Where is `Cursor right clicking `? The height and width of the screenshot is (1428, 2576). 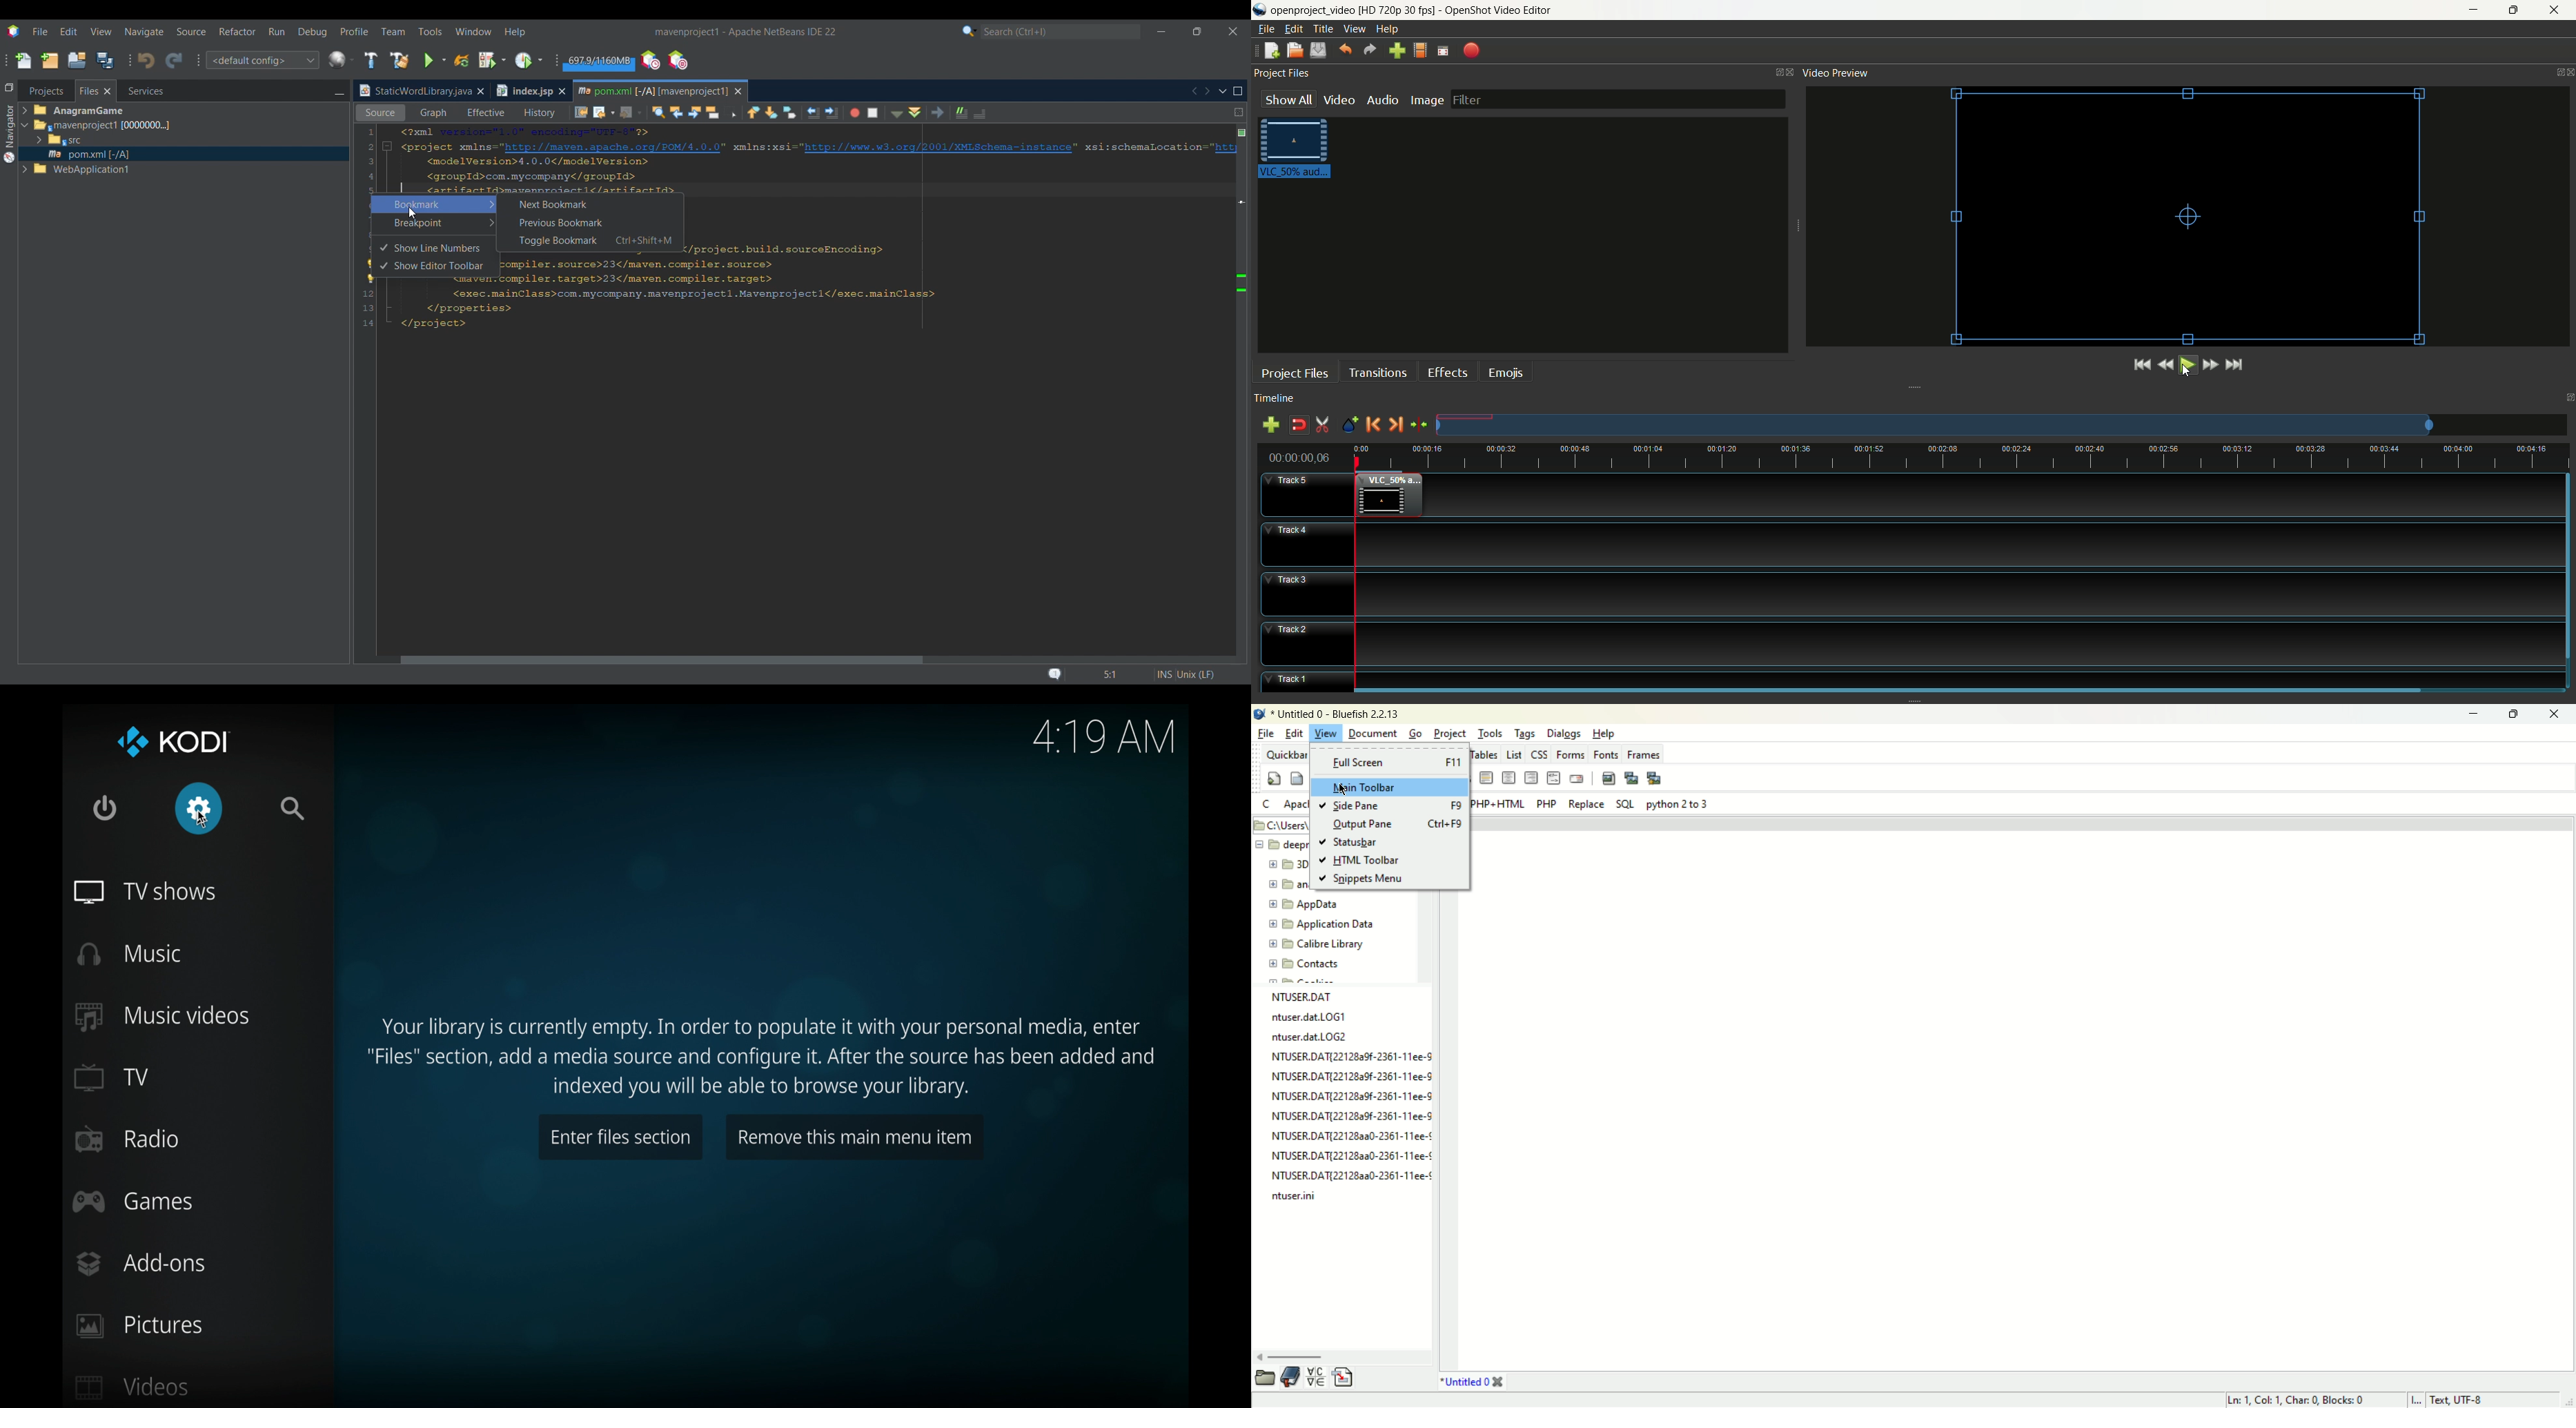 Cursor right clicking  is located at coordinates (375, 199).